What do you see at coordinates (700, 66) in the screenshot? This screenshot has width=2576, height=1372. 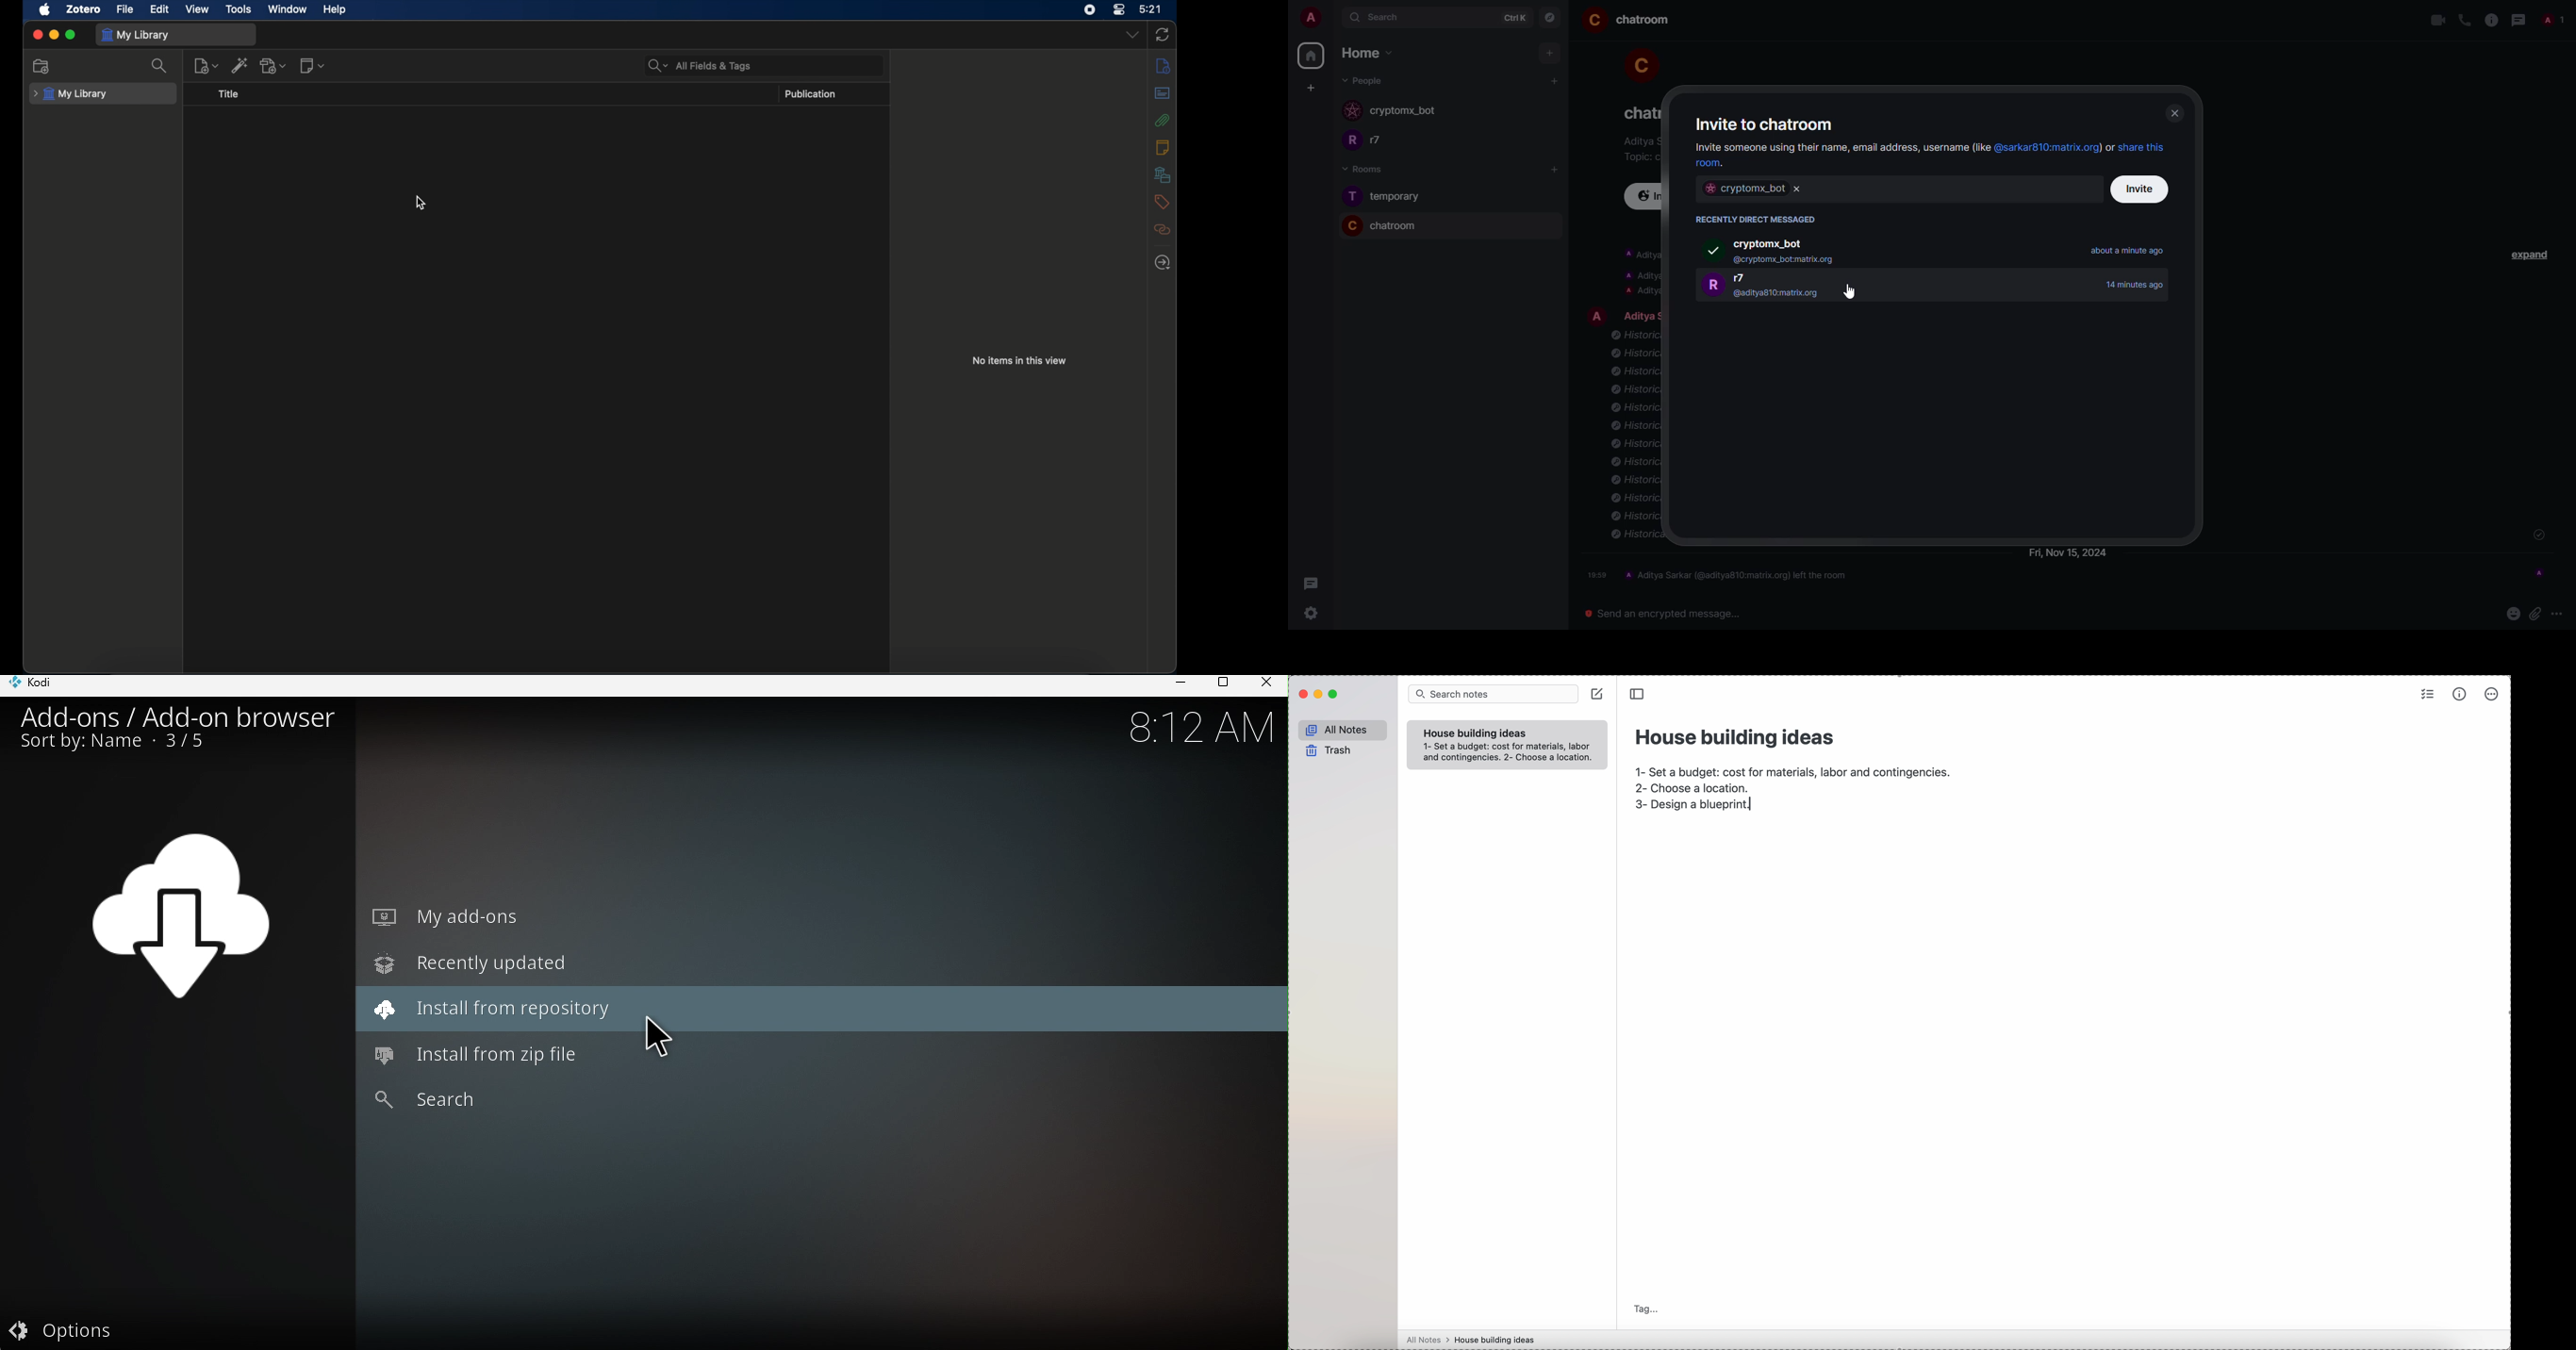 I see `search bar` at bounding box center [700, 66].